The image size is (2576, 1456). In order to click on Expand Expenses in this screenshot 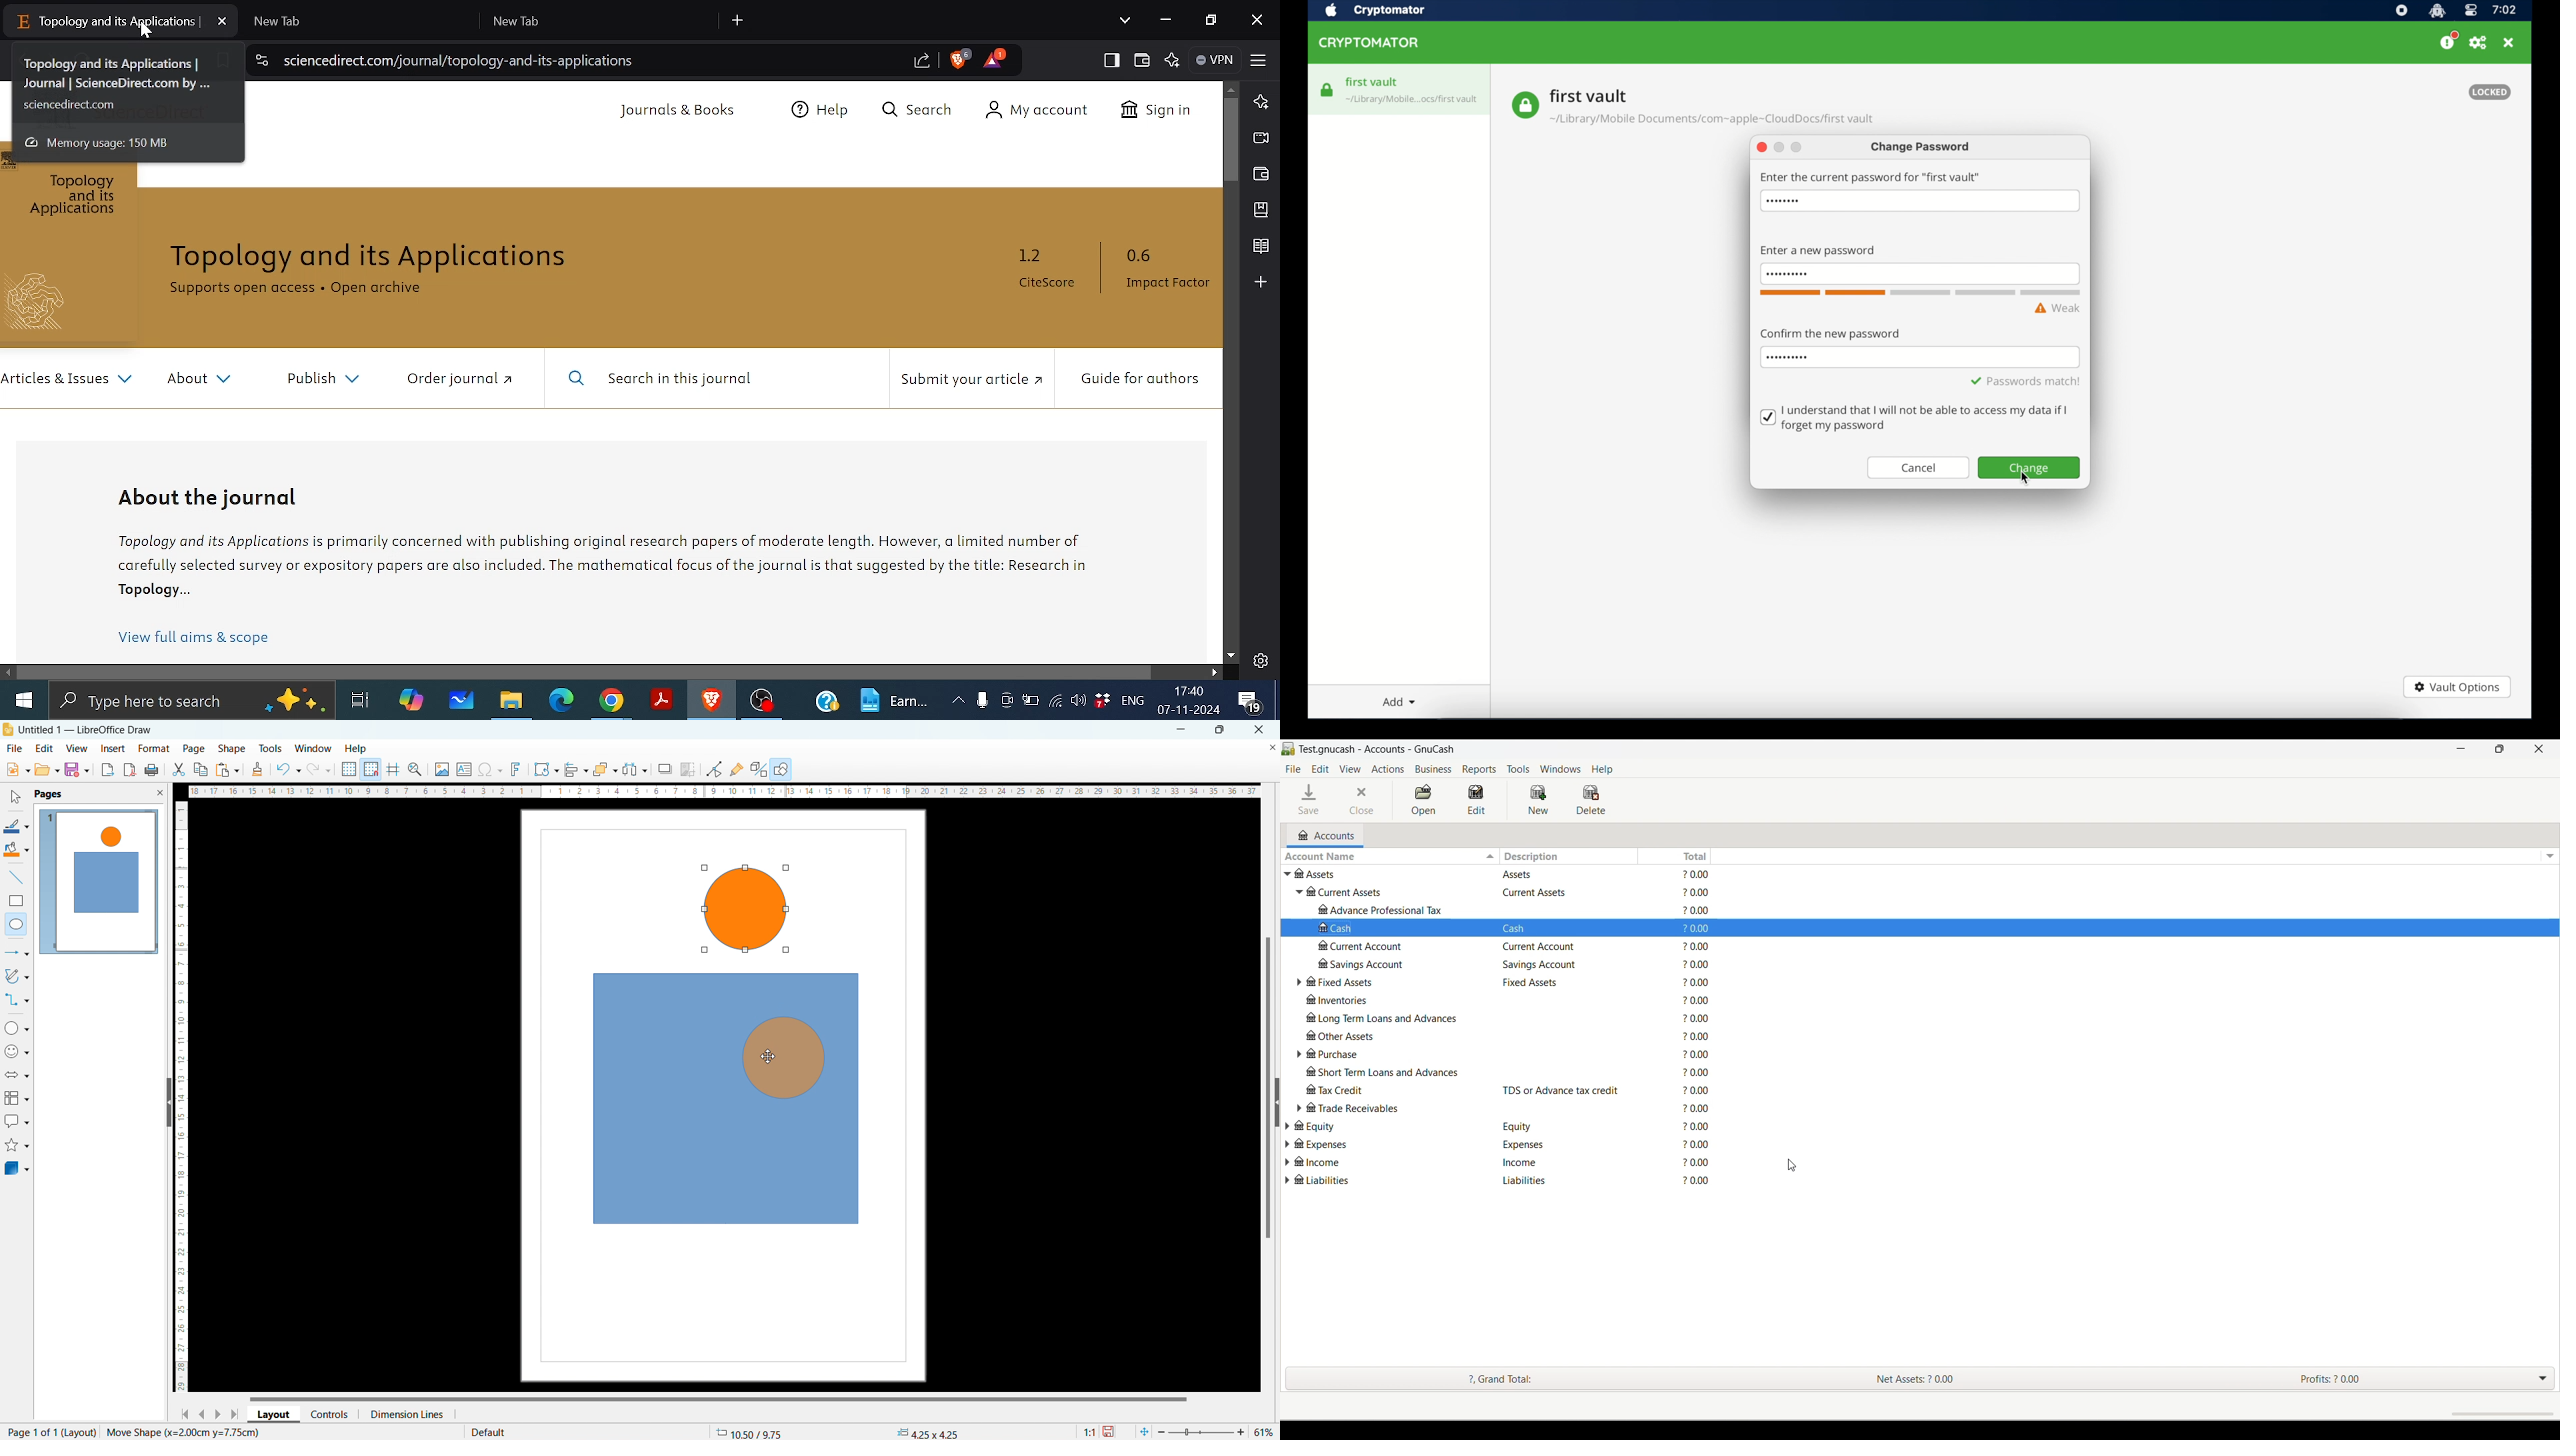, I will do `click(1287, 1144)`.